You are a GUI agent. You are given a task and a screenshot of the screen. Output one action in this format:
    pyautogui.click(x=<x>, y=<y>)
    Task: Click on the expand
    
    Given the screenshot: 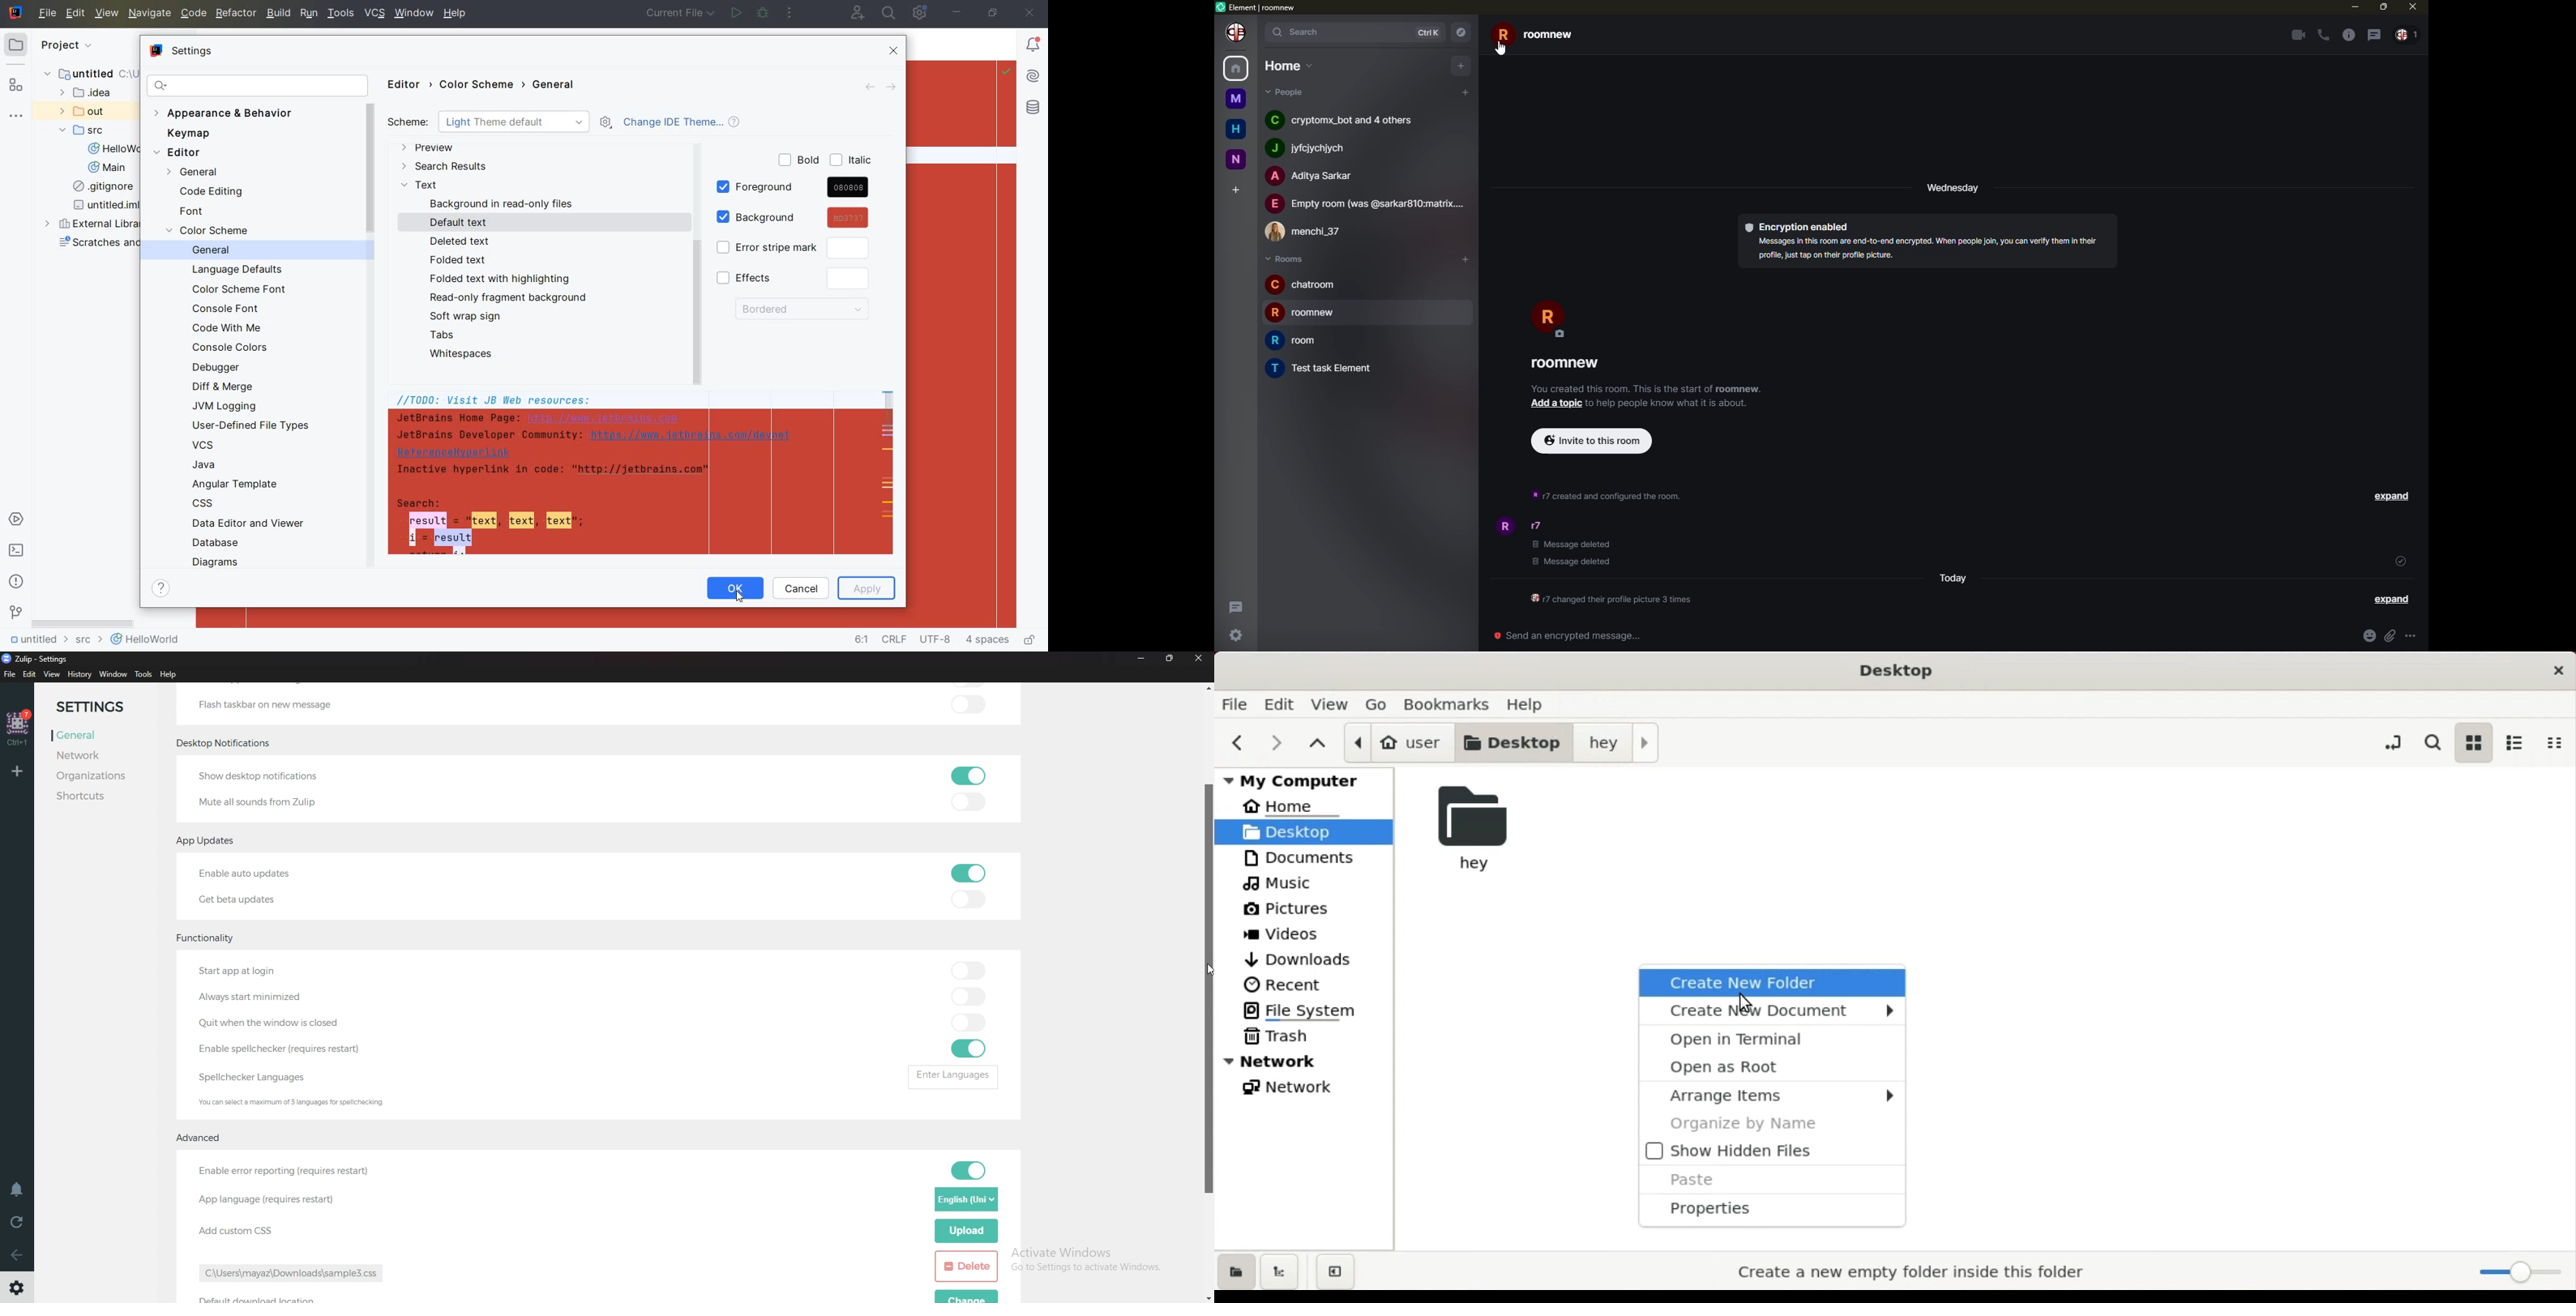 What is the action you would take?
    pyautogui.click(x=2392, y=599)
    